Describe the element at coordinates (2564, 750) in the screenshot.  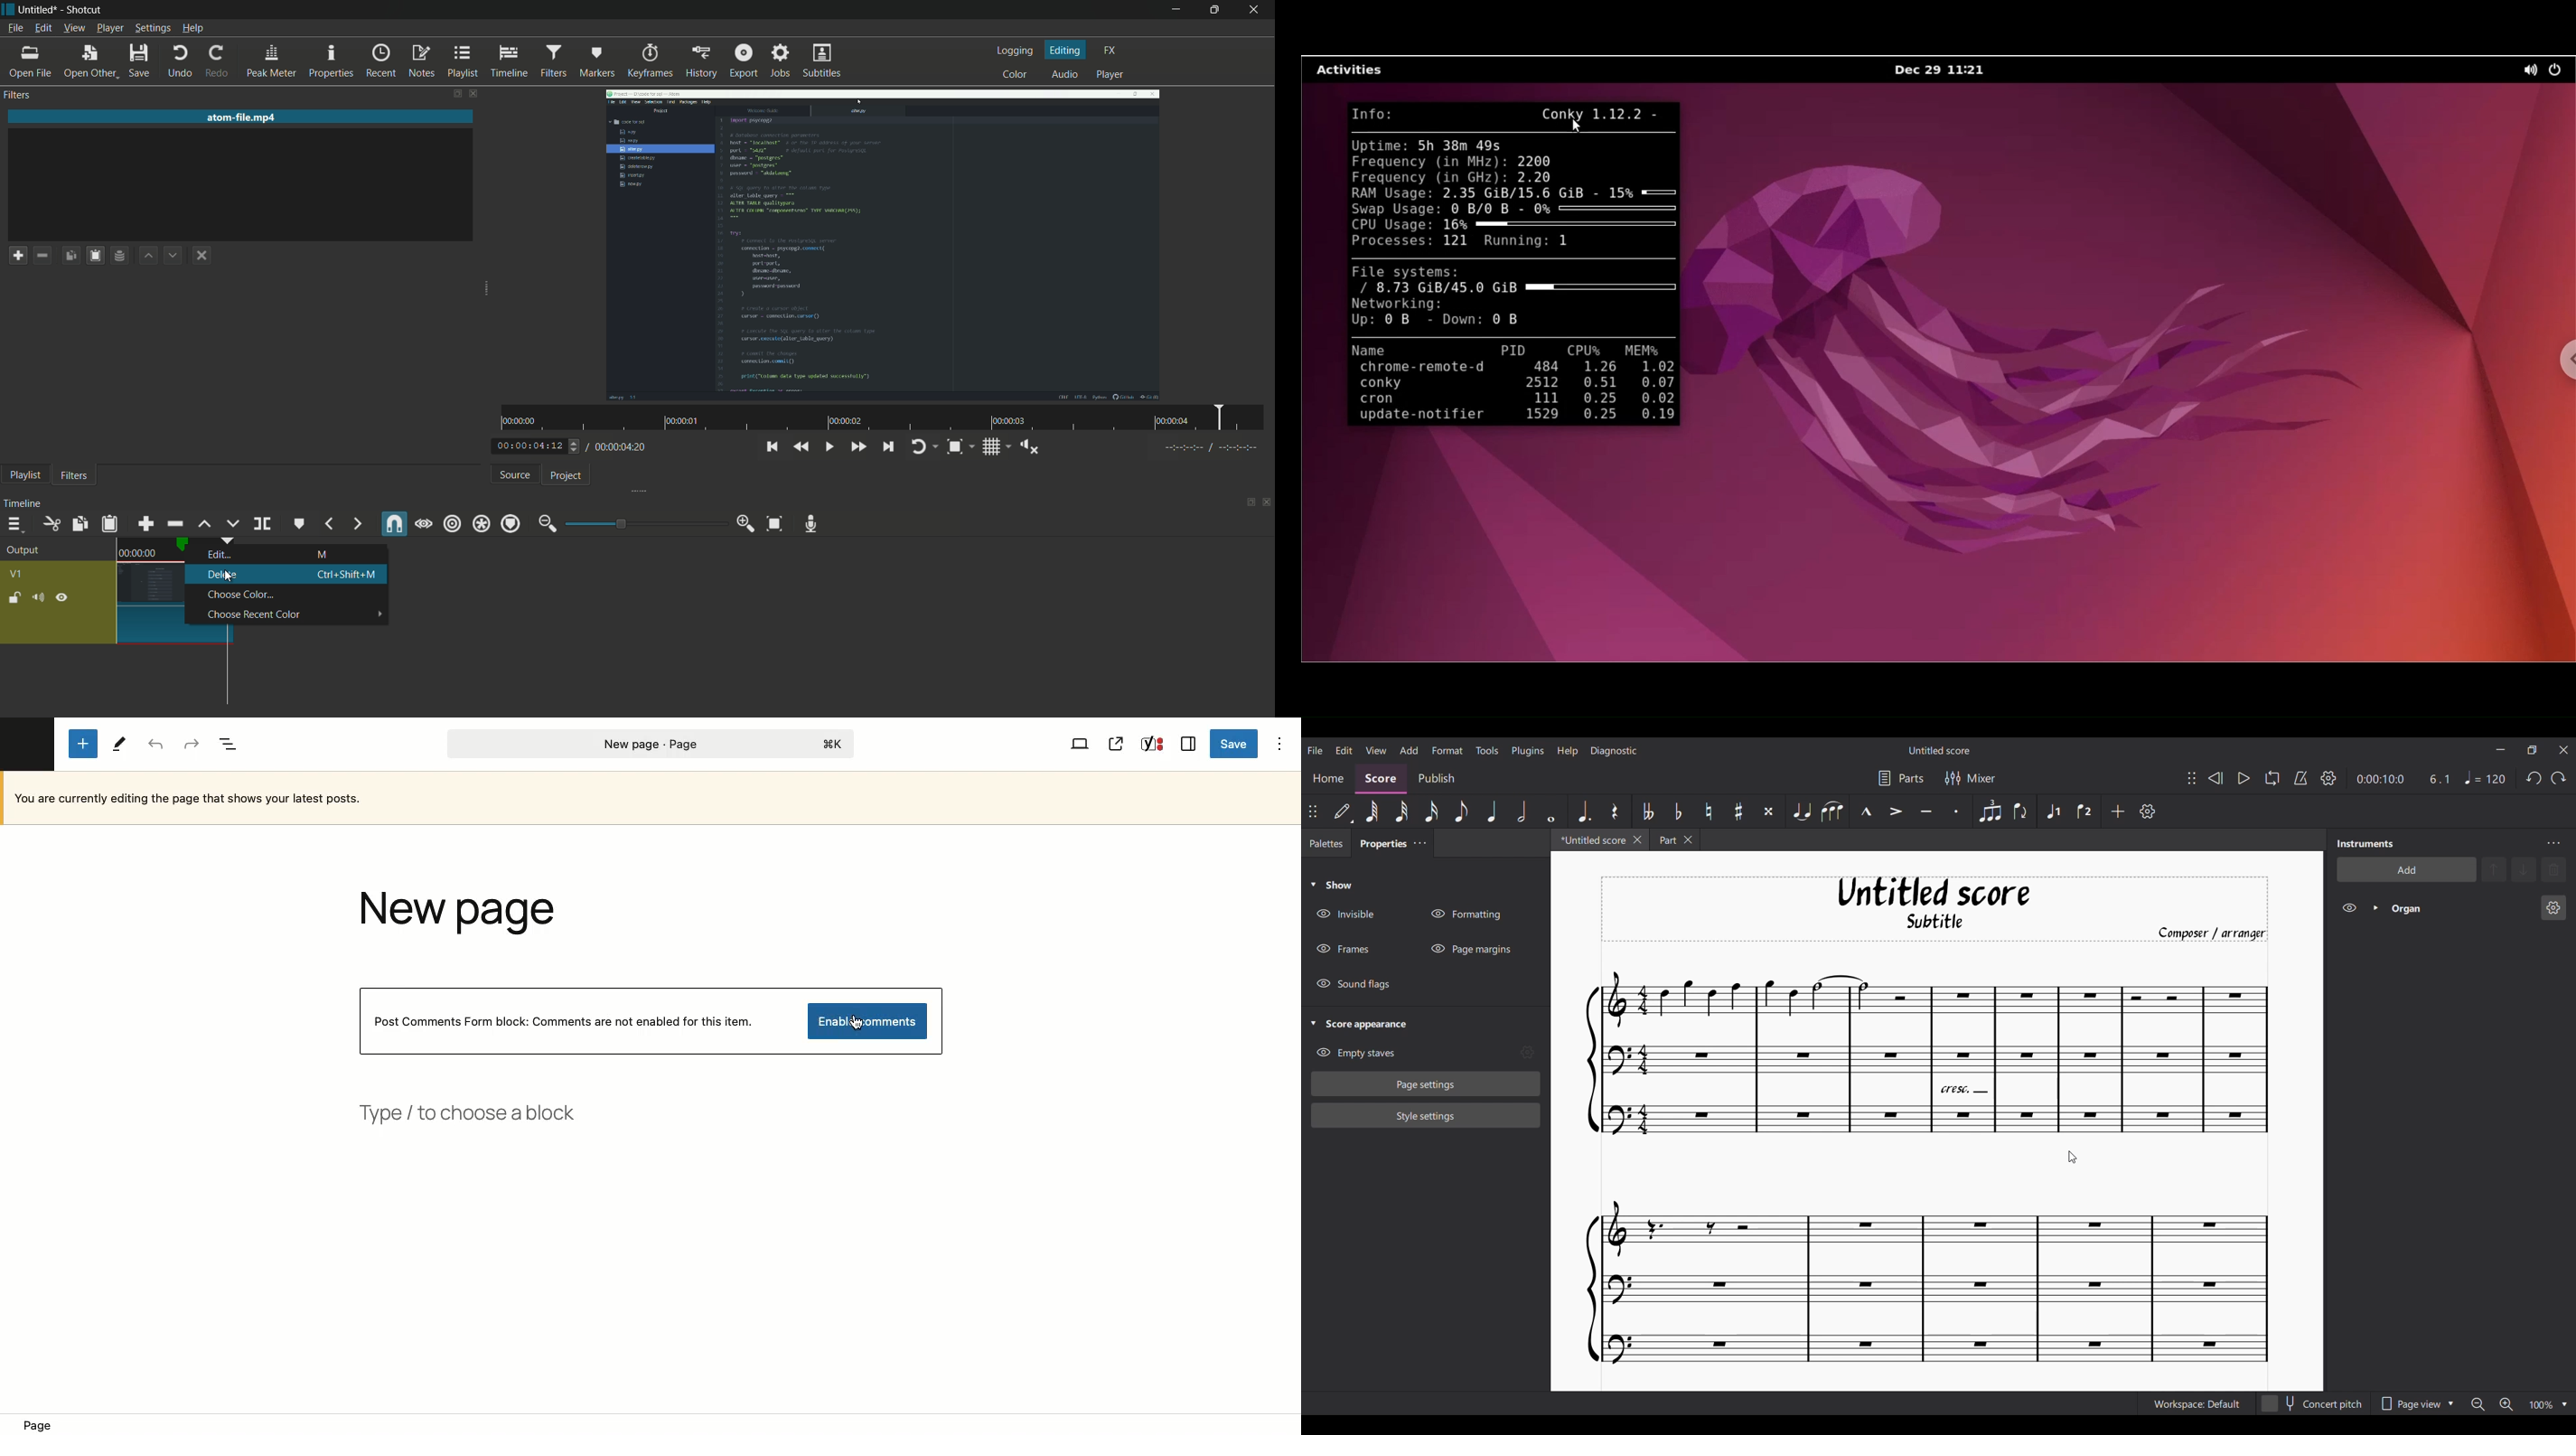
I see `Close interface` at that location.